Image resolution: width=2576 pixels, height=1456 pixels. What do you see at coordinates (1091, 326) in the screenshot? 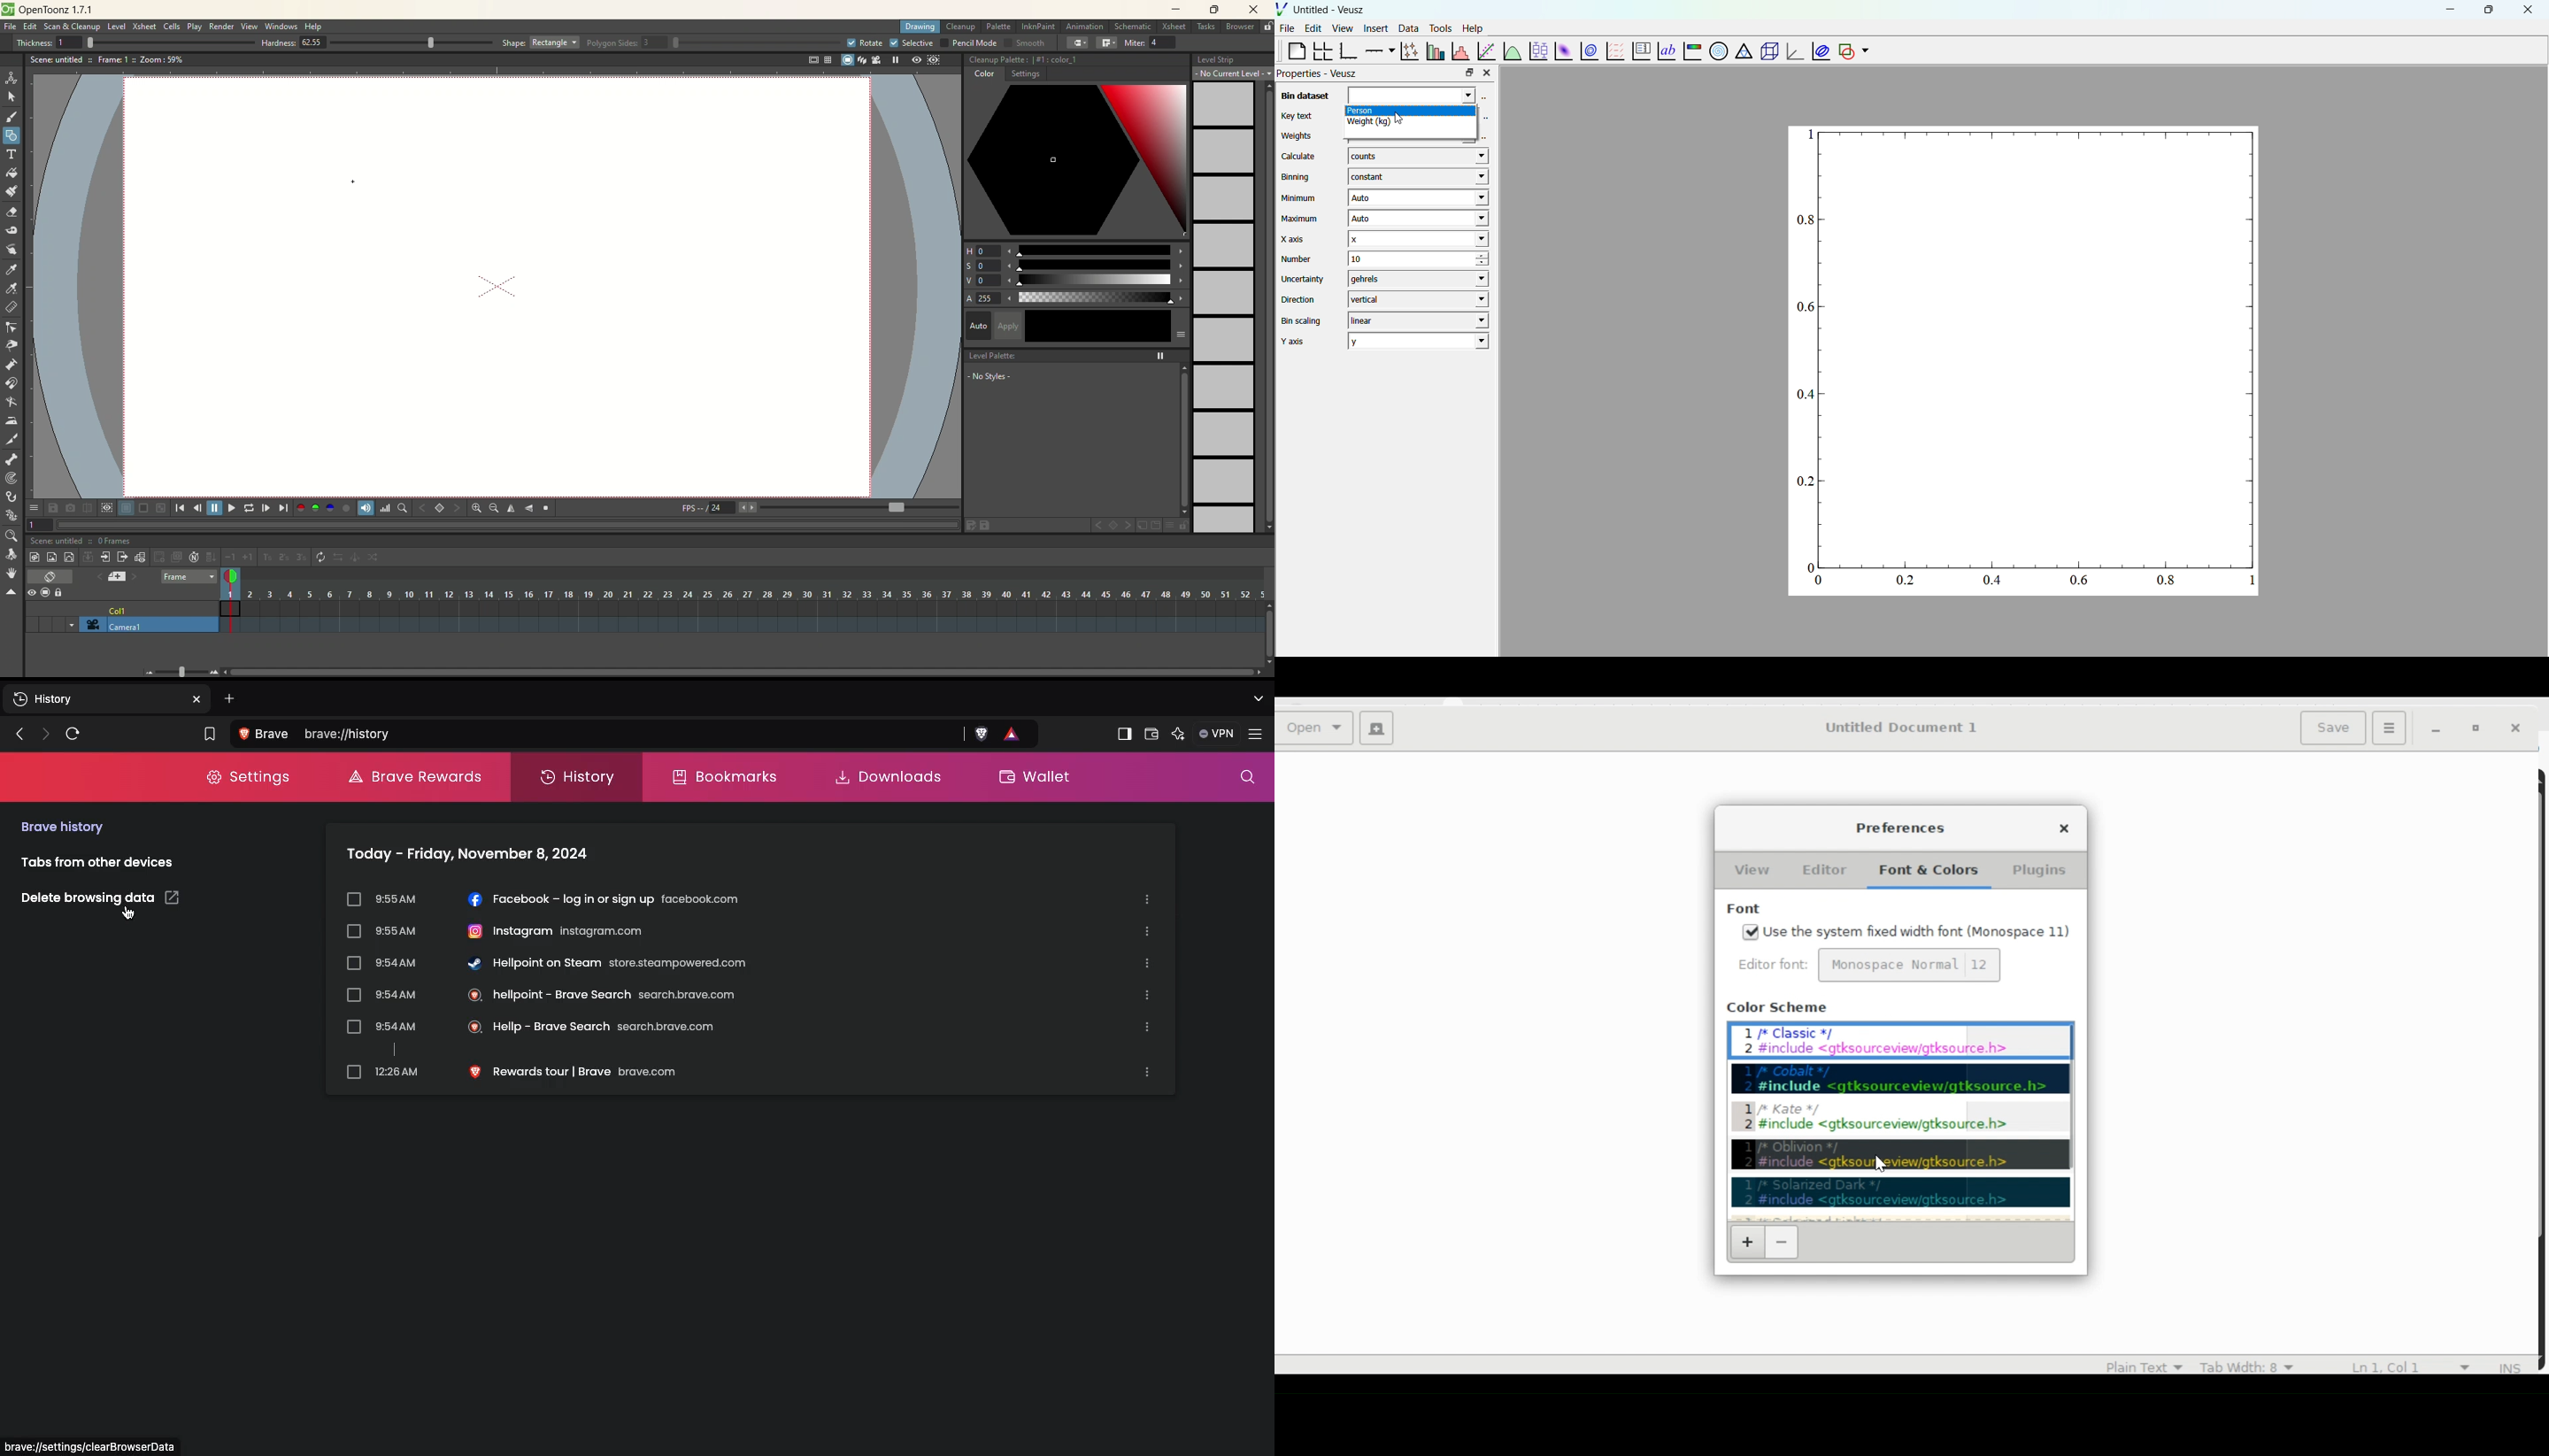
I see `apply` at bounding box center [1091, 326].